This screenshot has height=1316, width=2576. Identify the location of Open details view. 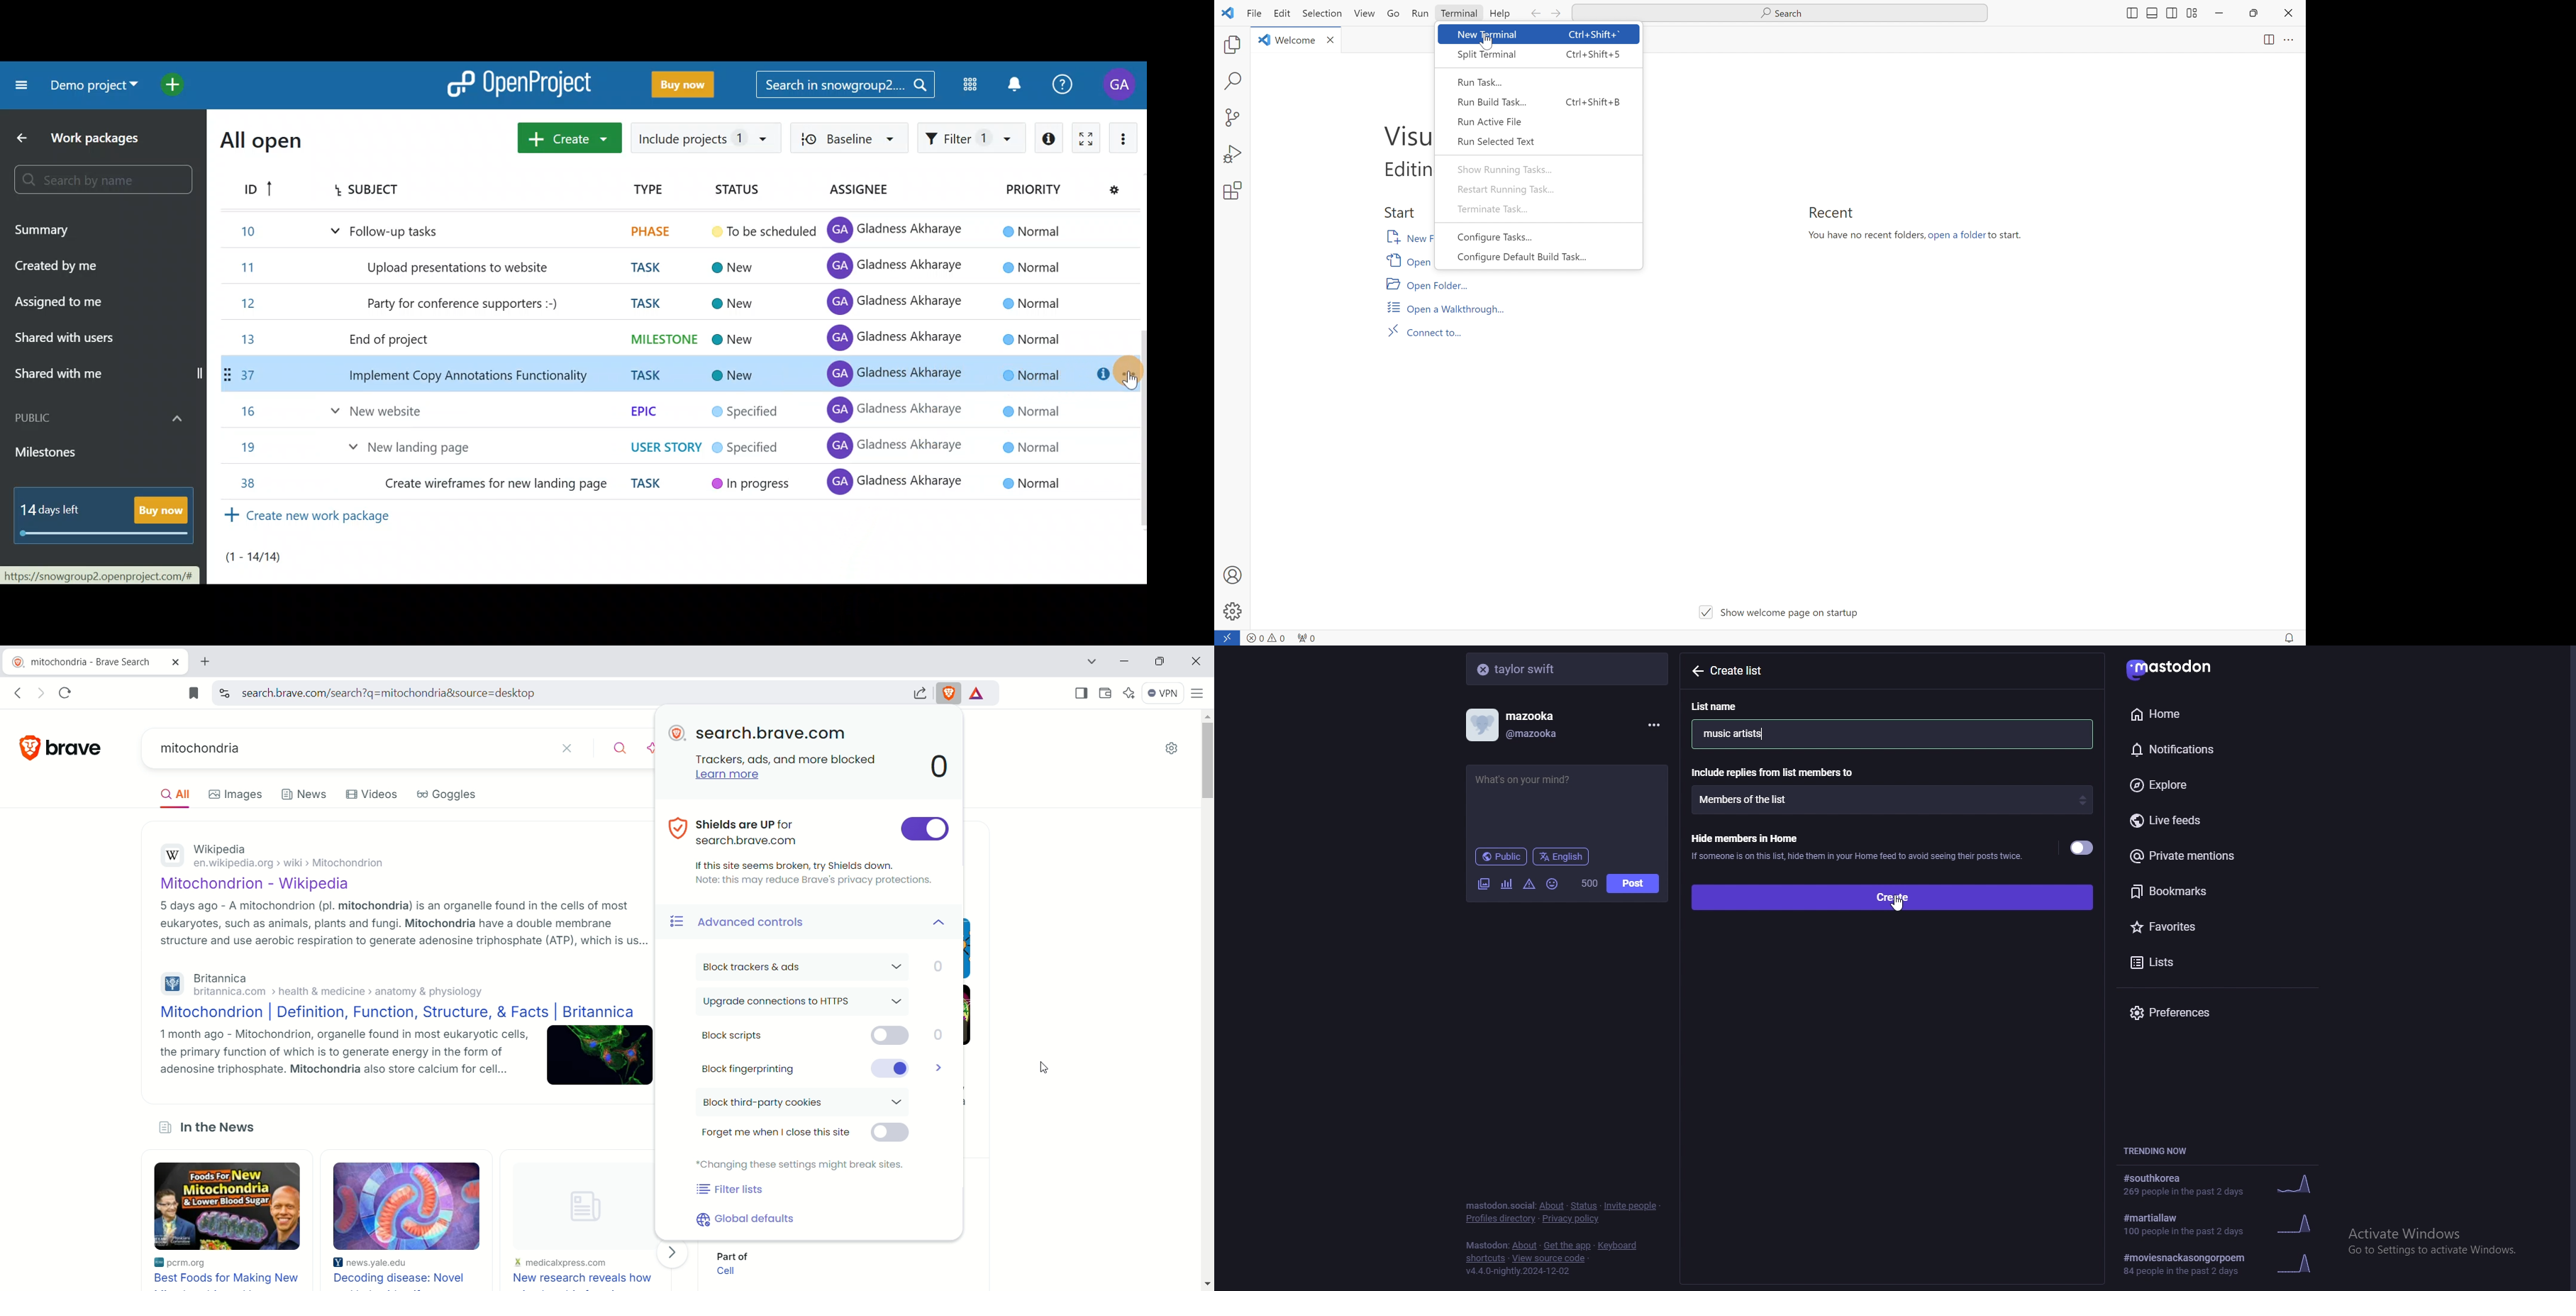
(1110, 370).